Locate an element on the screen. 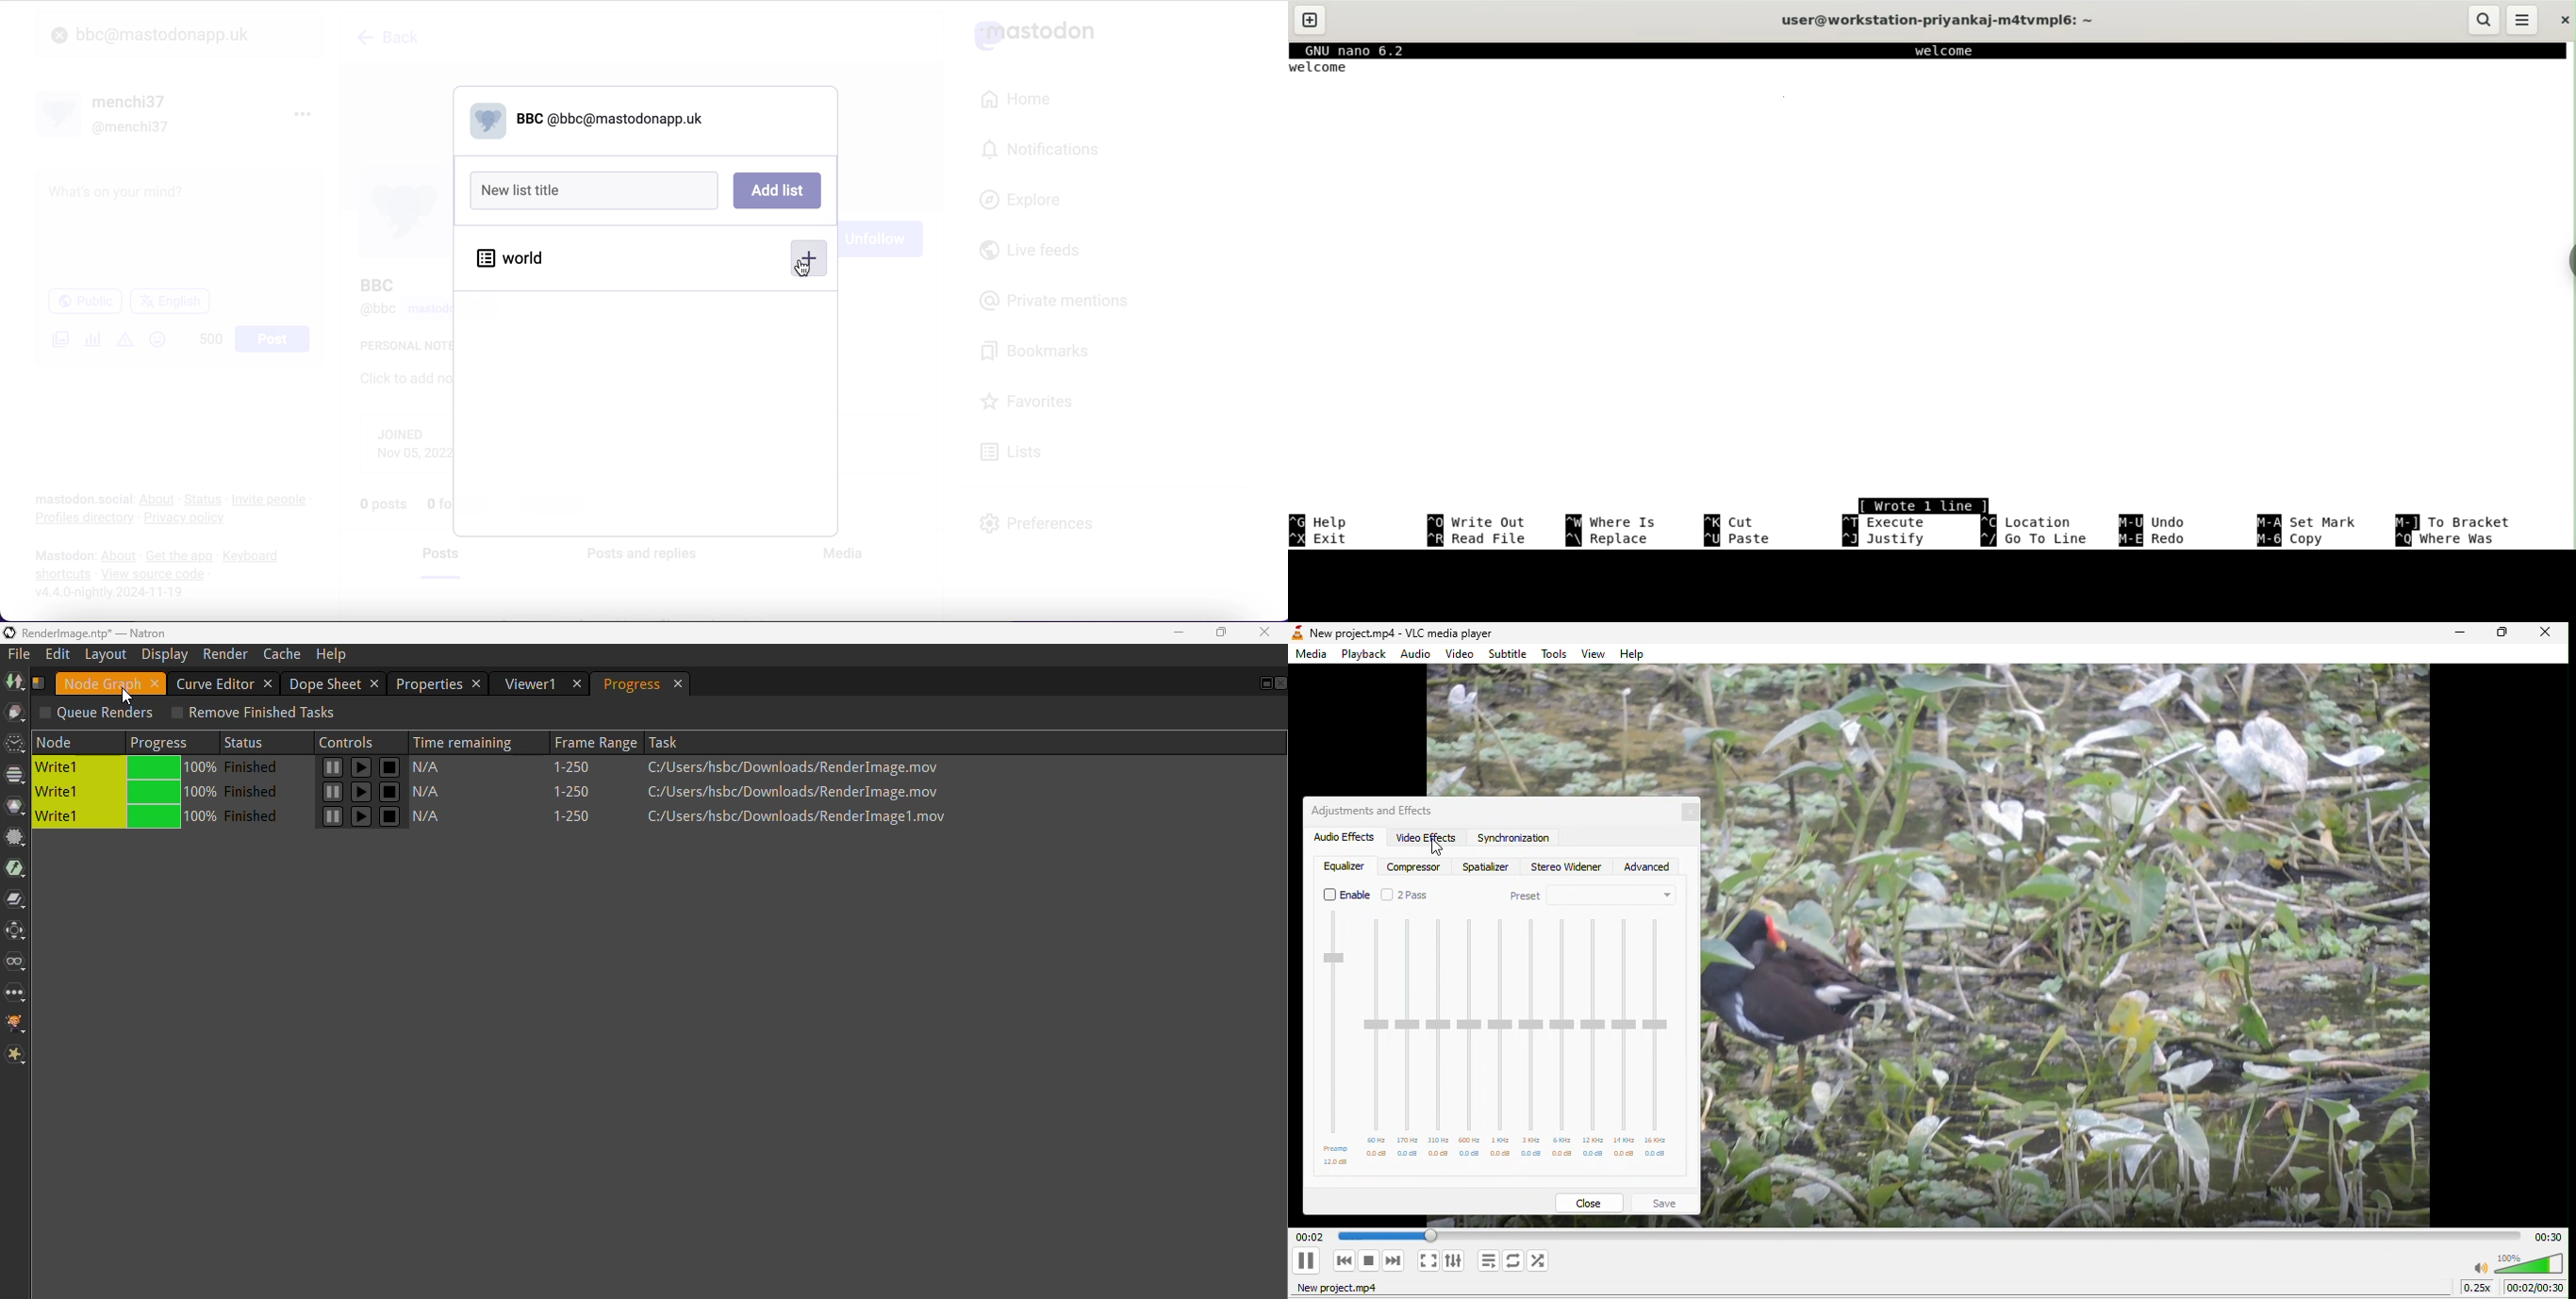  public is located at coordinates (84, 304).